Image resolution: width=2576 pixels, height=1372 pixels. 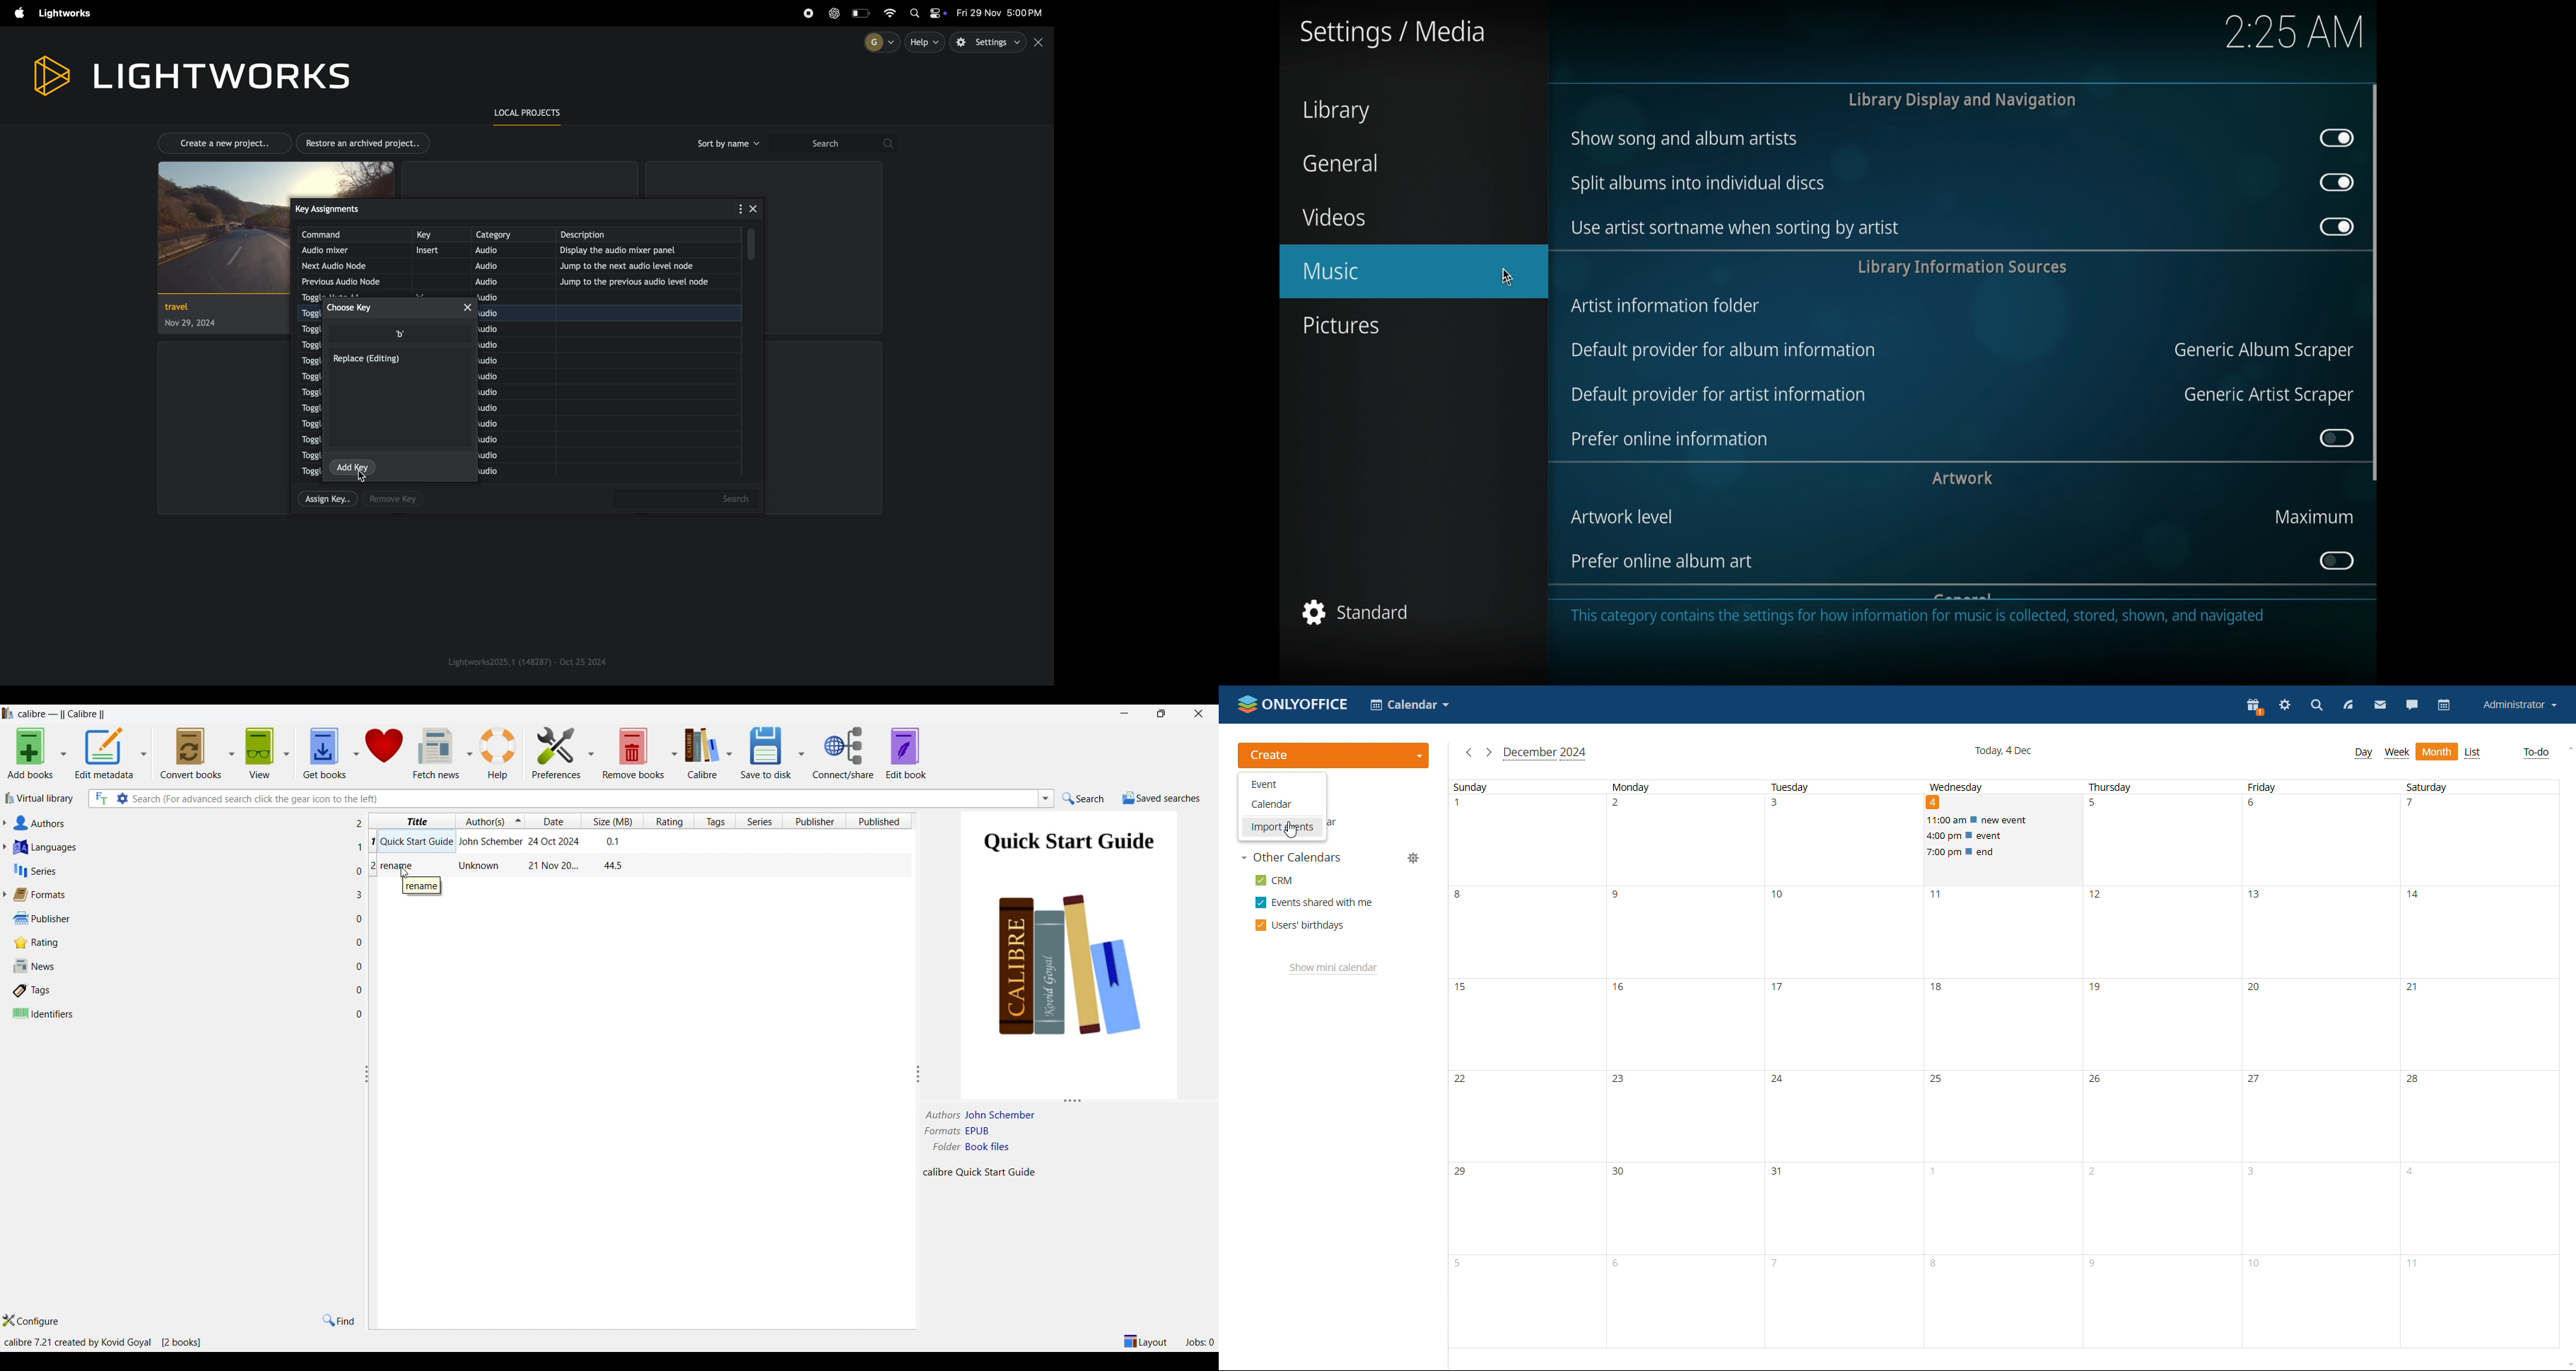 What do you see at coordinates (1697, 183) in the screenshot?
I see `split albums into individual discs` at bounding box center [1697, 183].